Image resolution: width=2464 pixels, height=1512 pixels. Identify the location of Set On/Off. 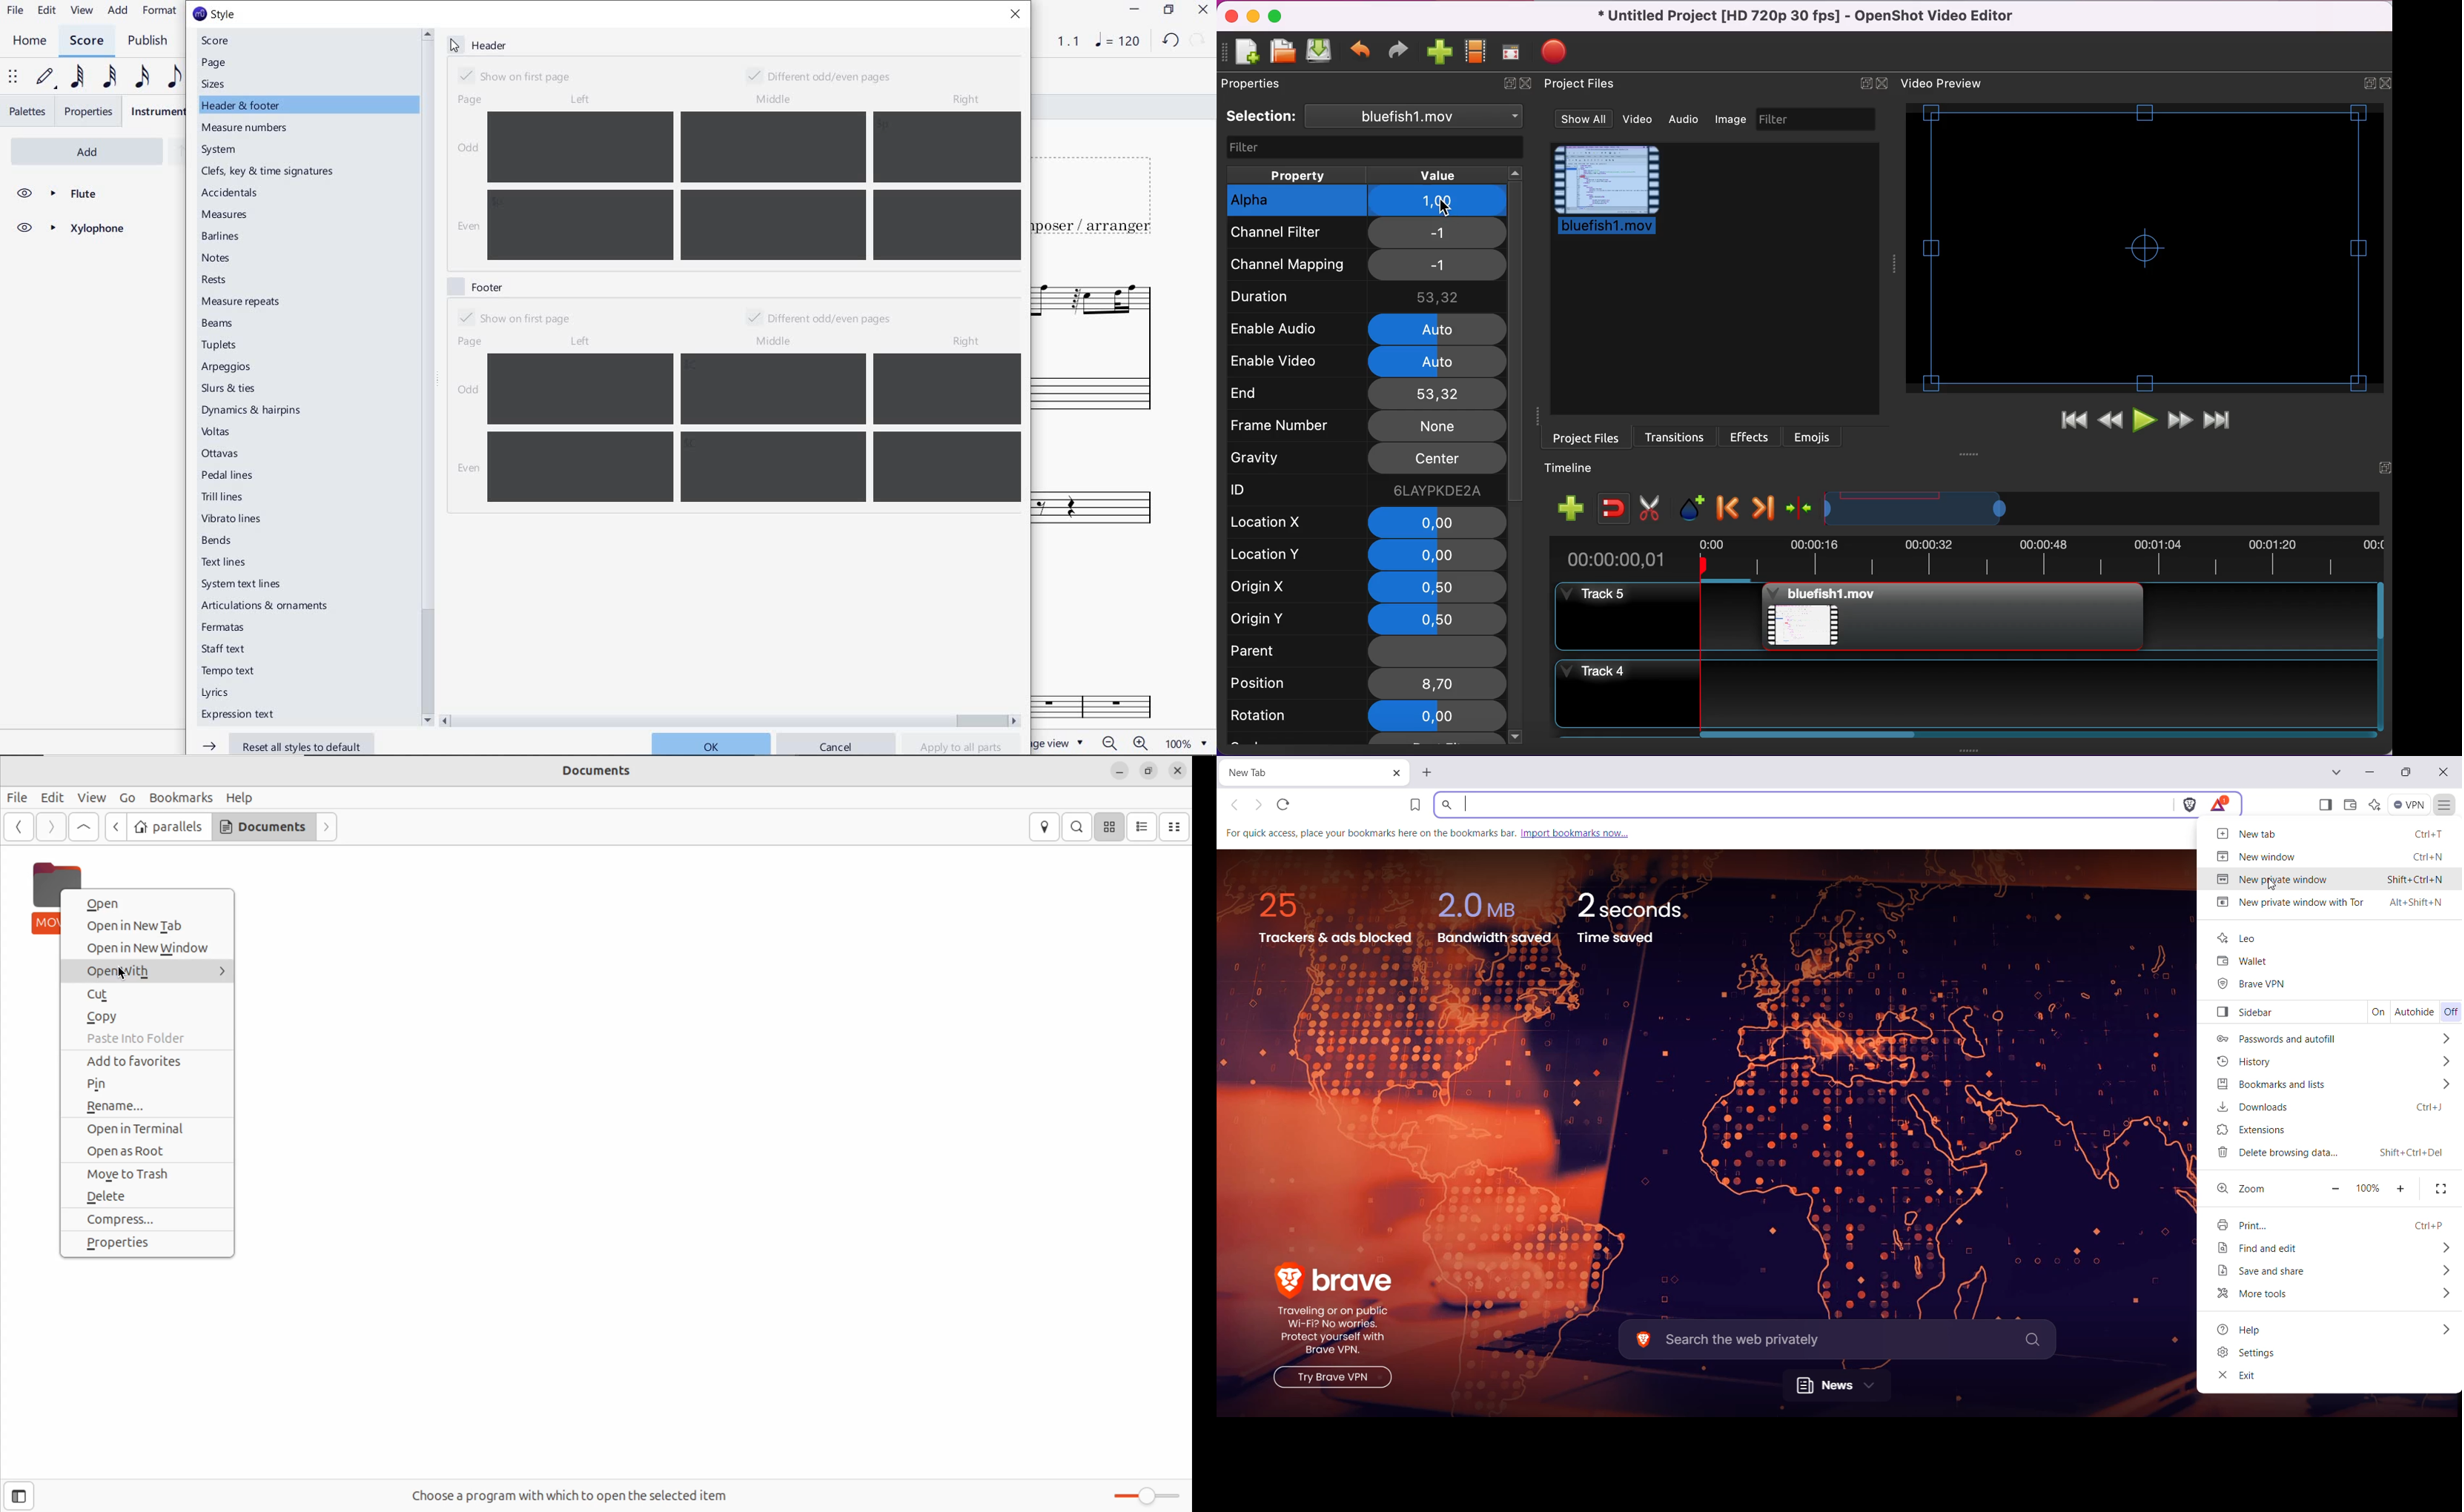
(2450, 1013).